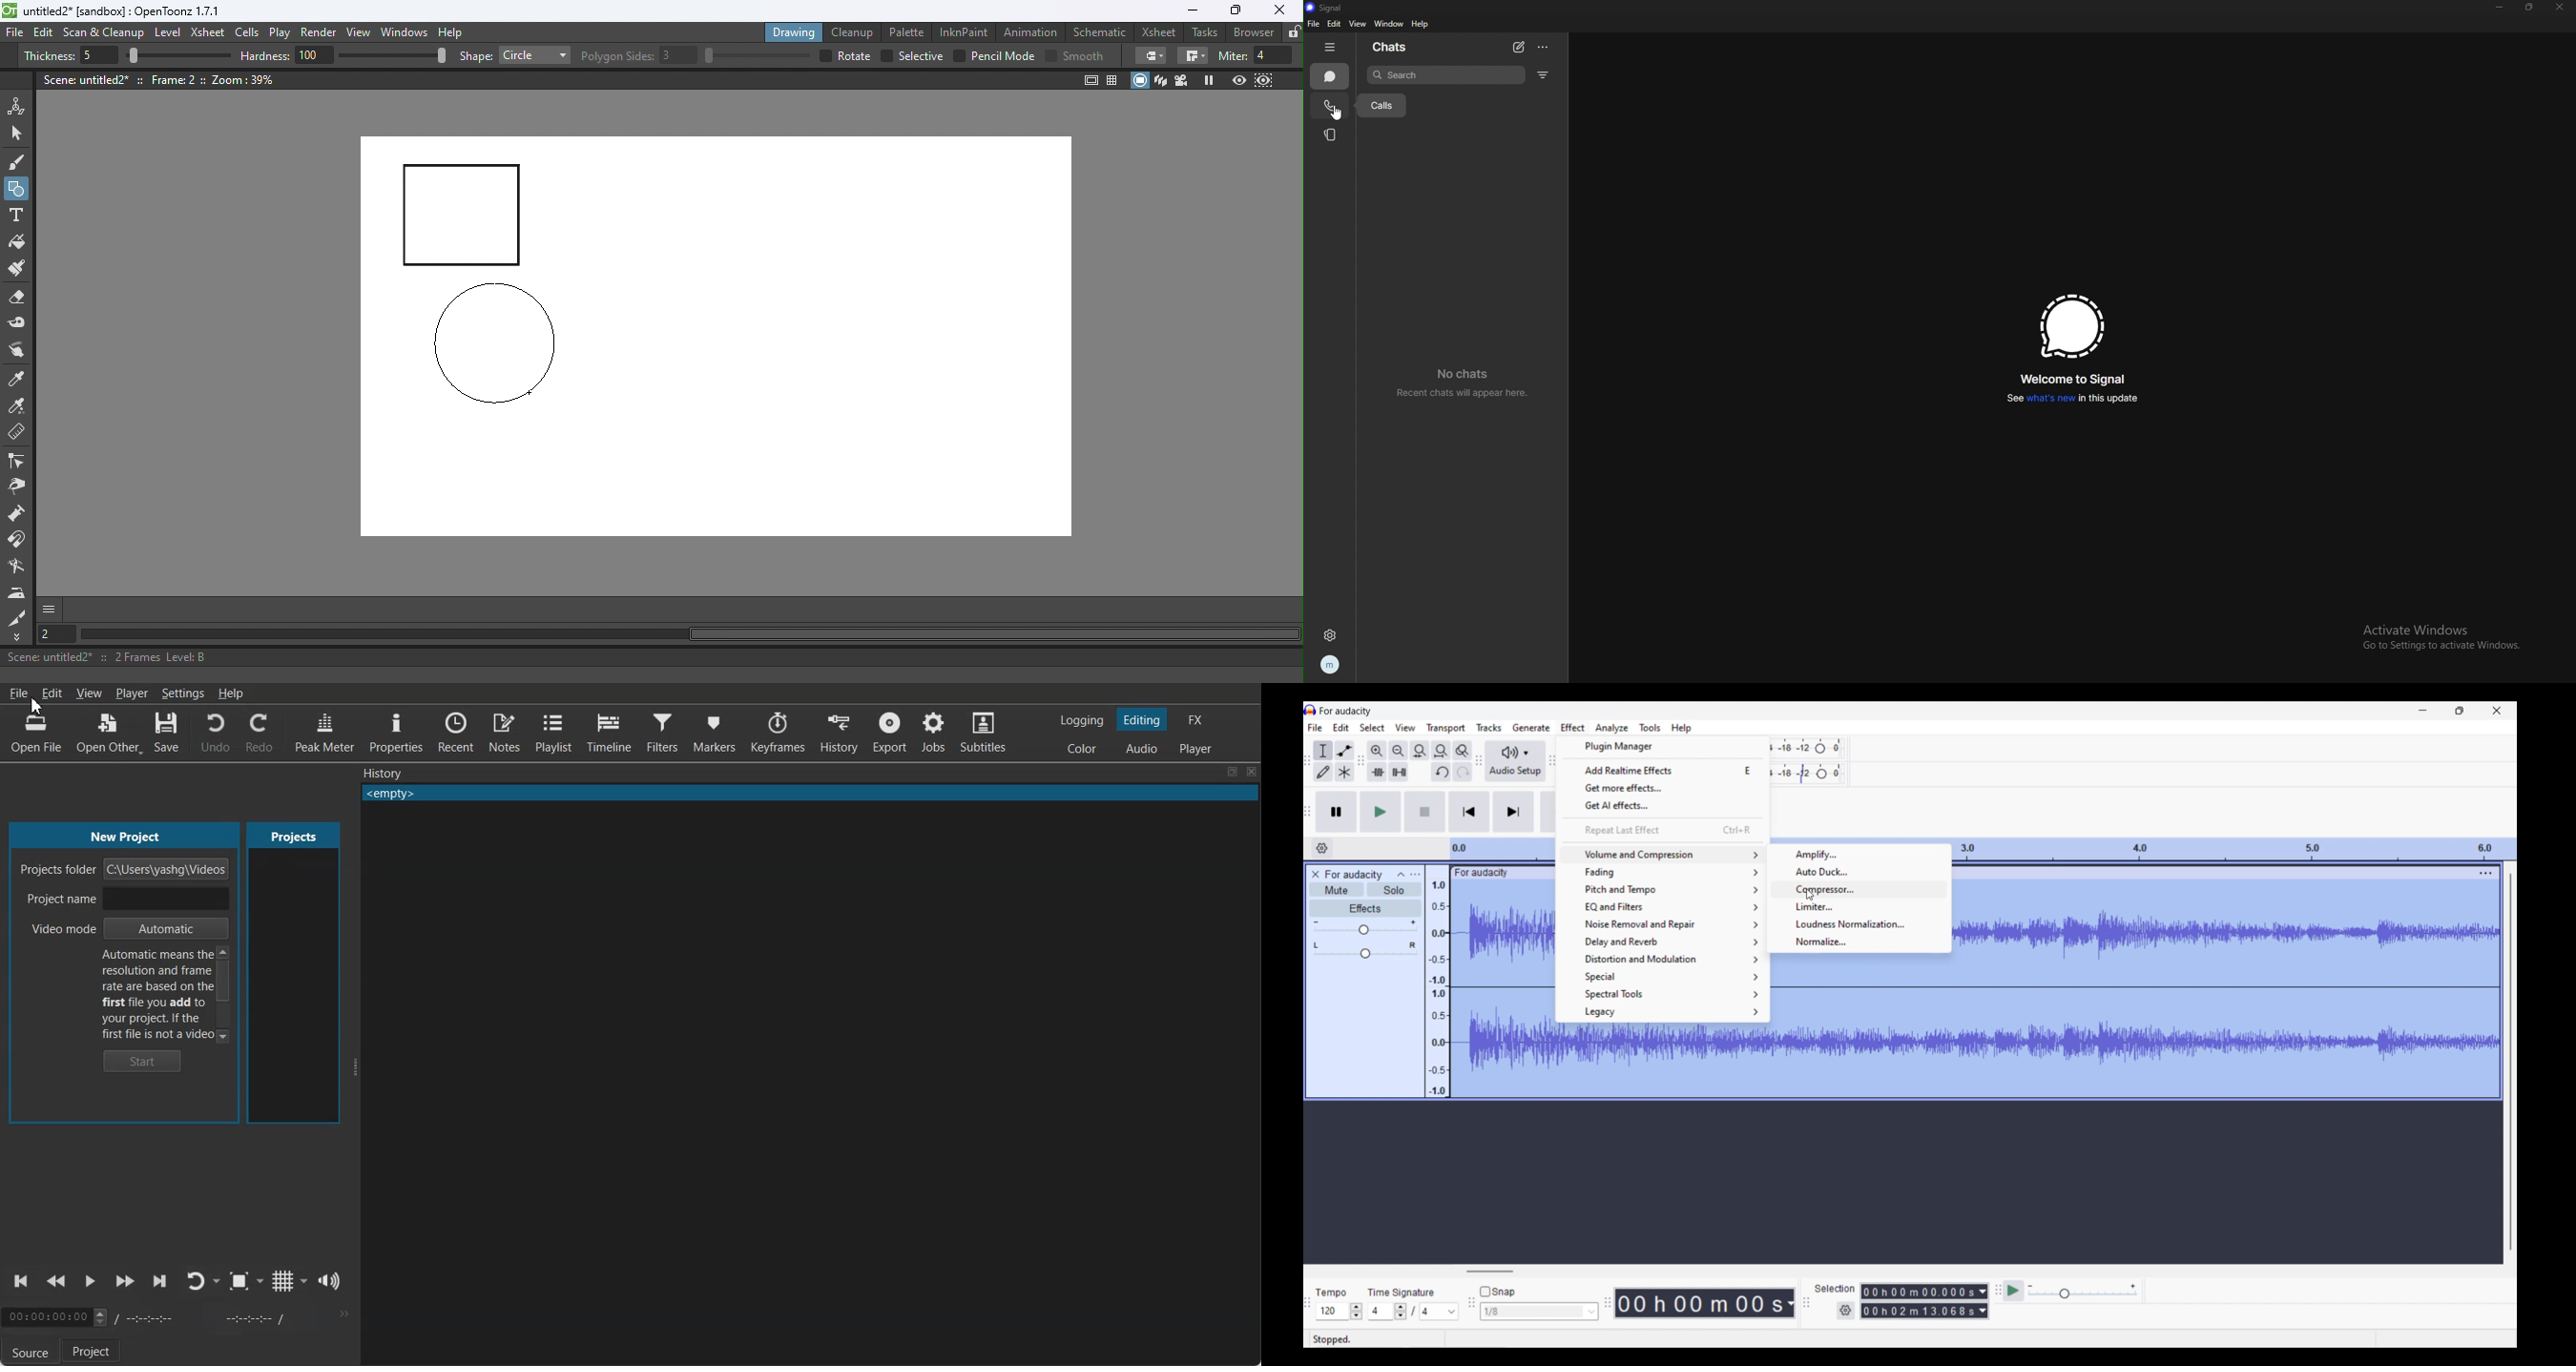 This screenshot has width=2576, height=1372. I want to click on Indicates selection settings, so click(1835, 1288).